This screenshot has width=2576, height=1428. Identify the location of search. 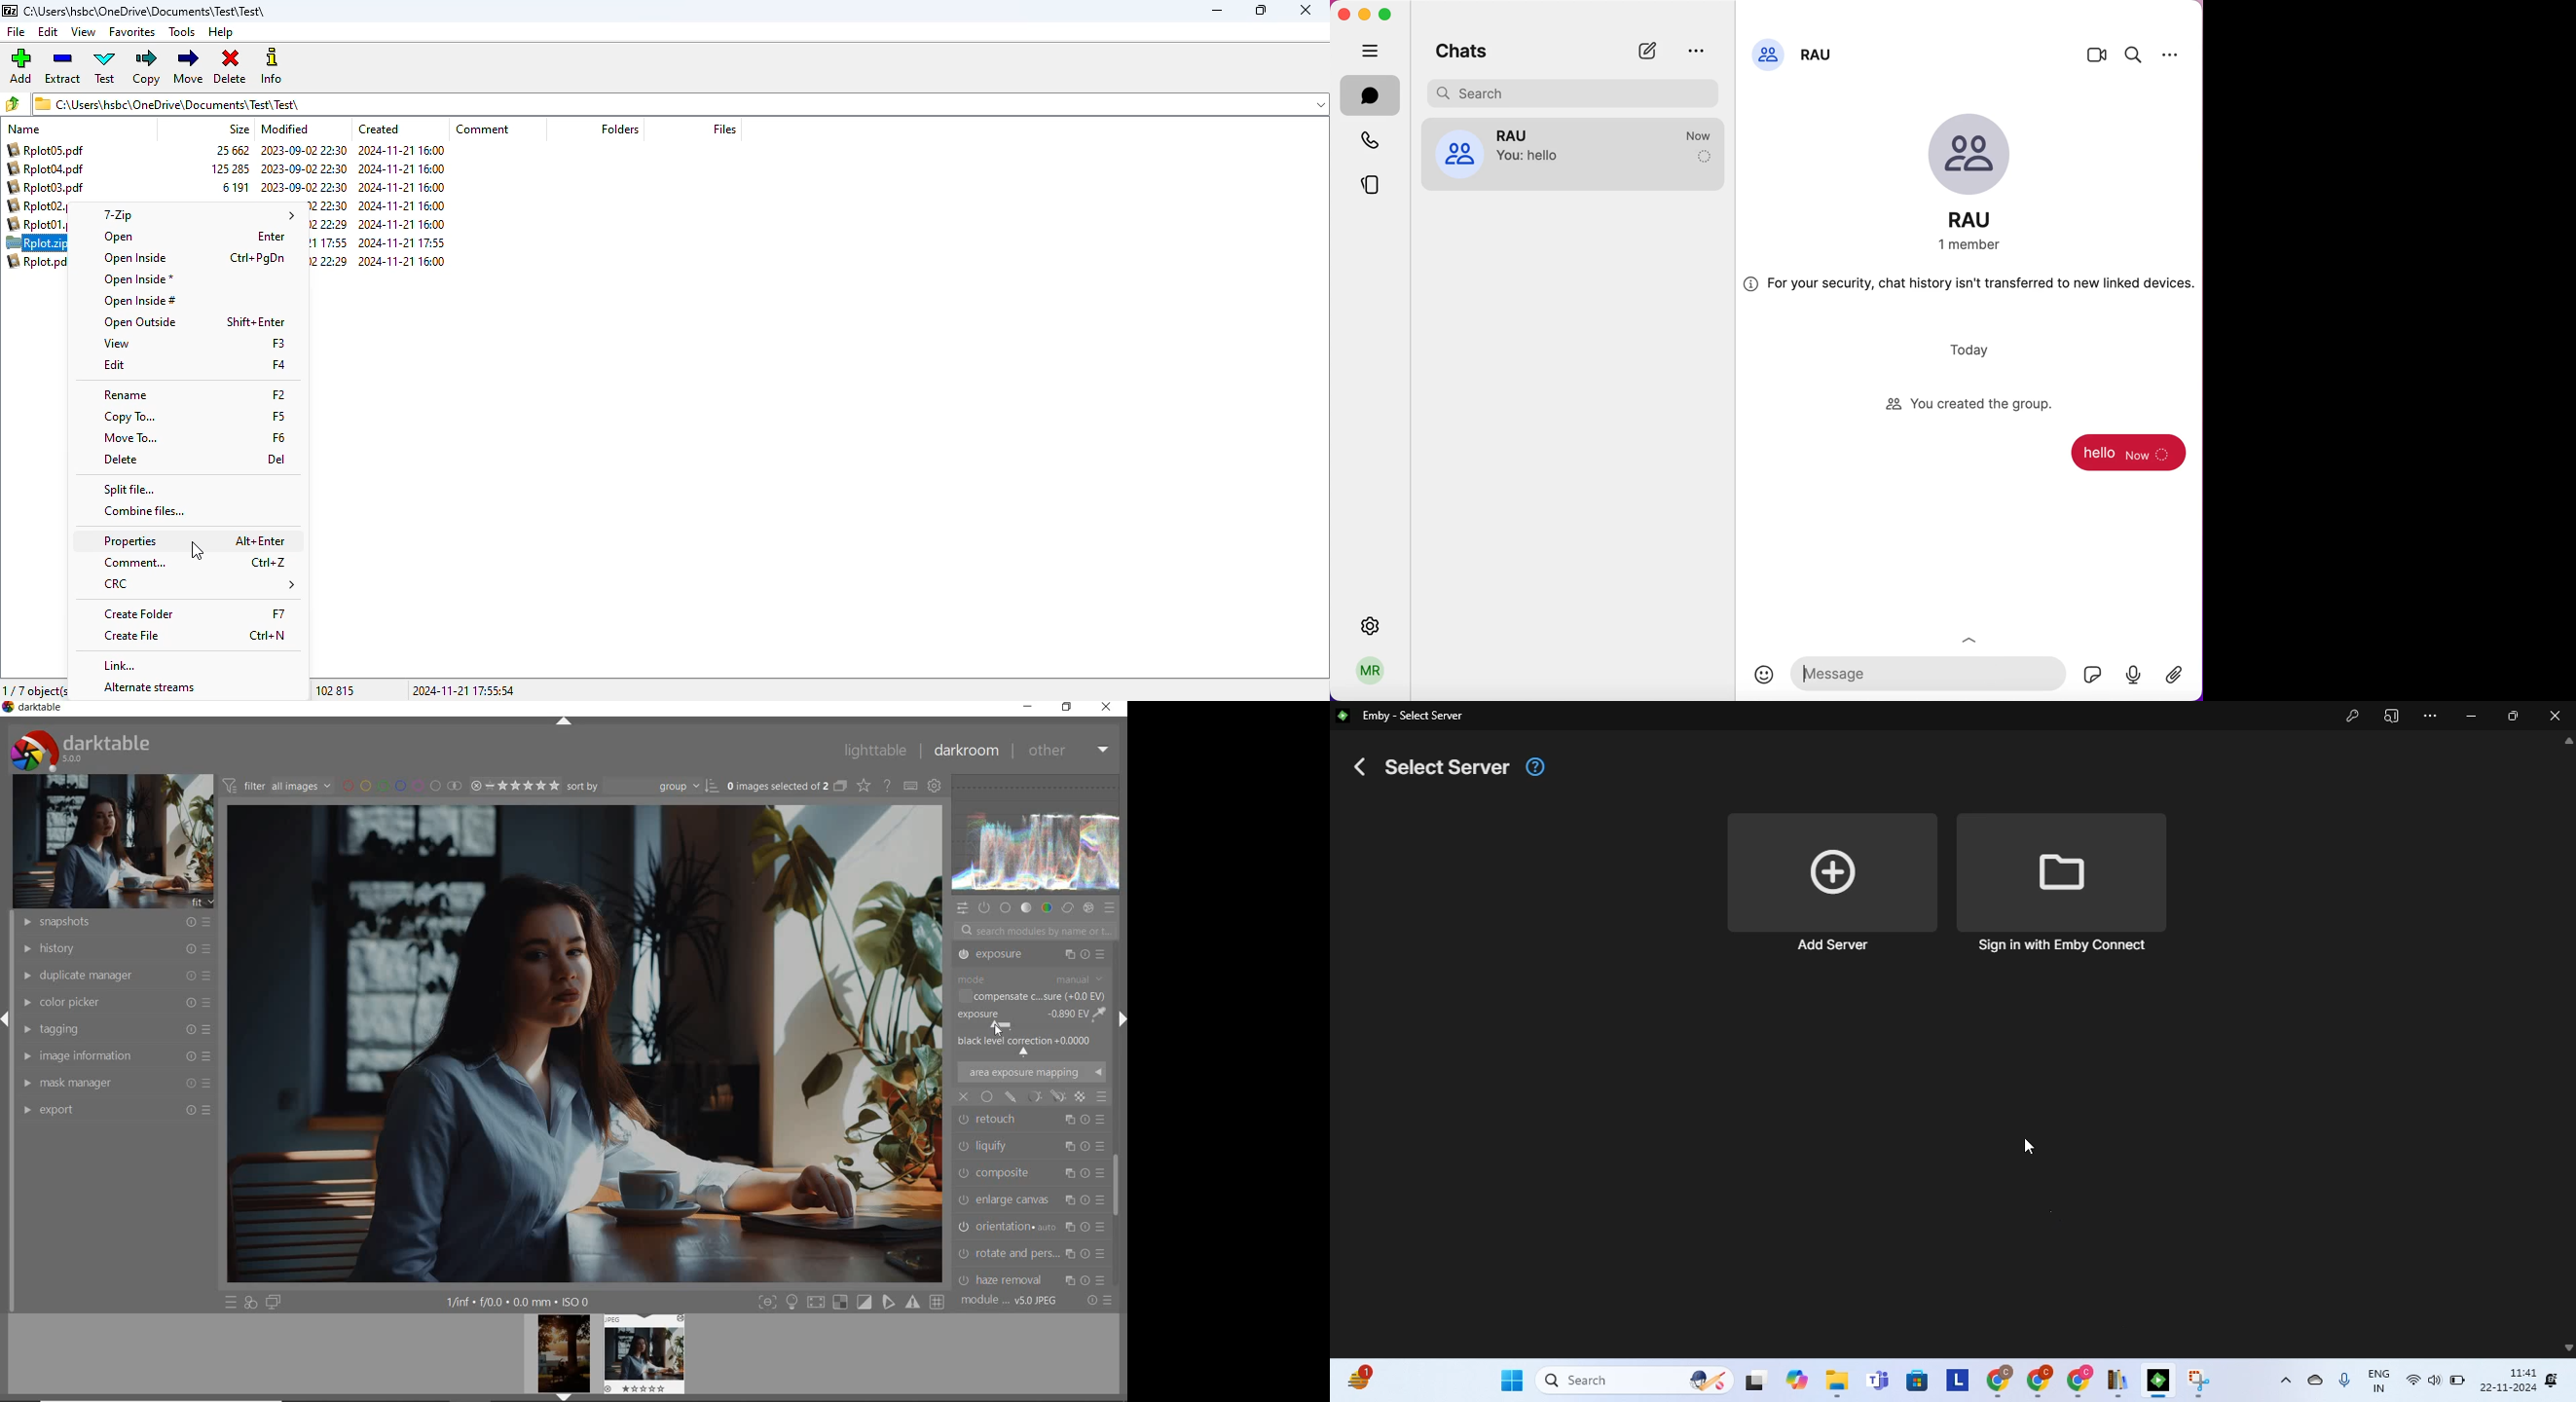
(2134, 53).